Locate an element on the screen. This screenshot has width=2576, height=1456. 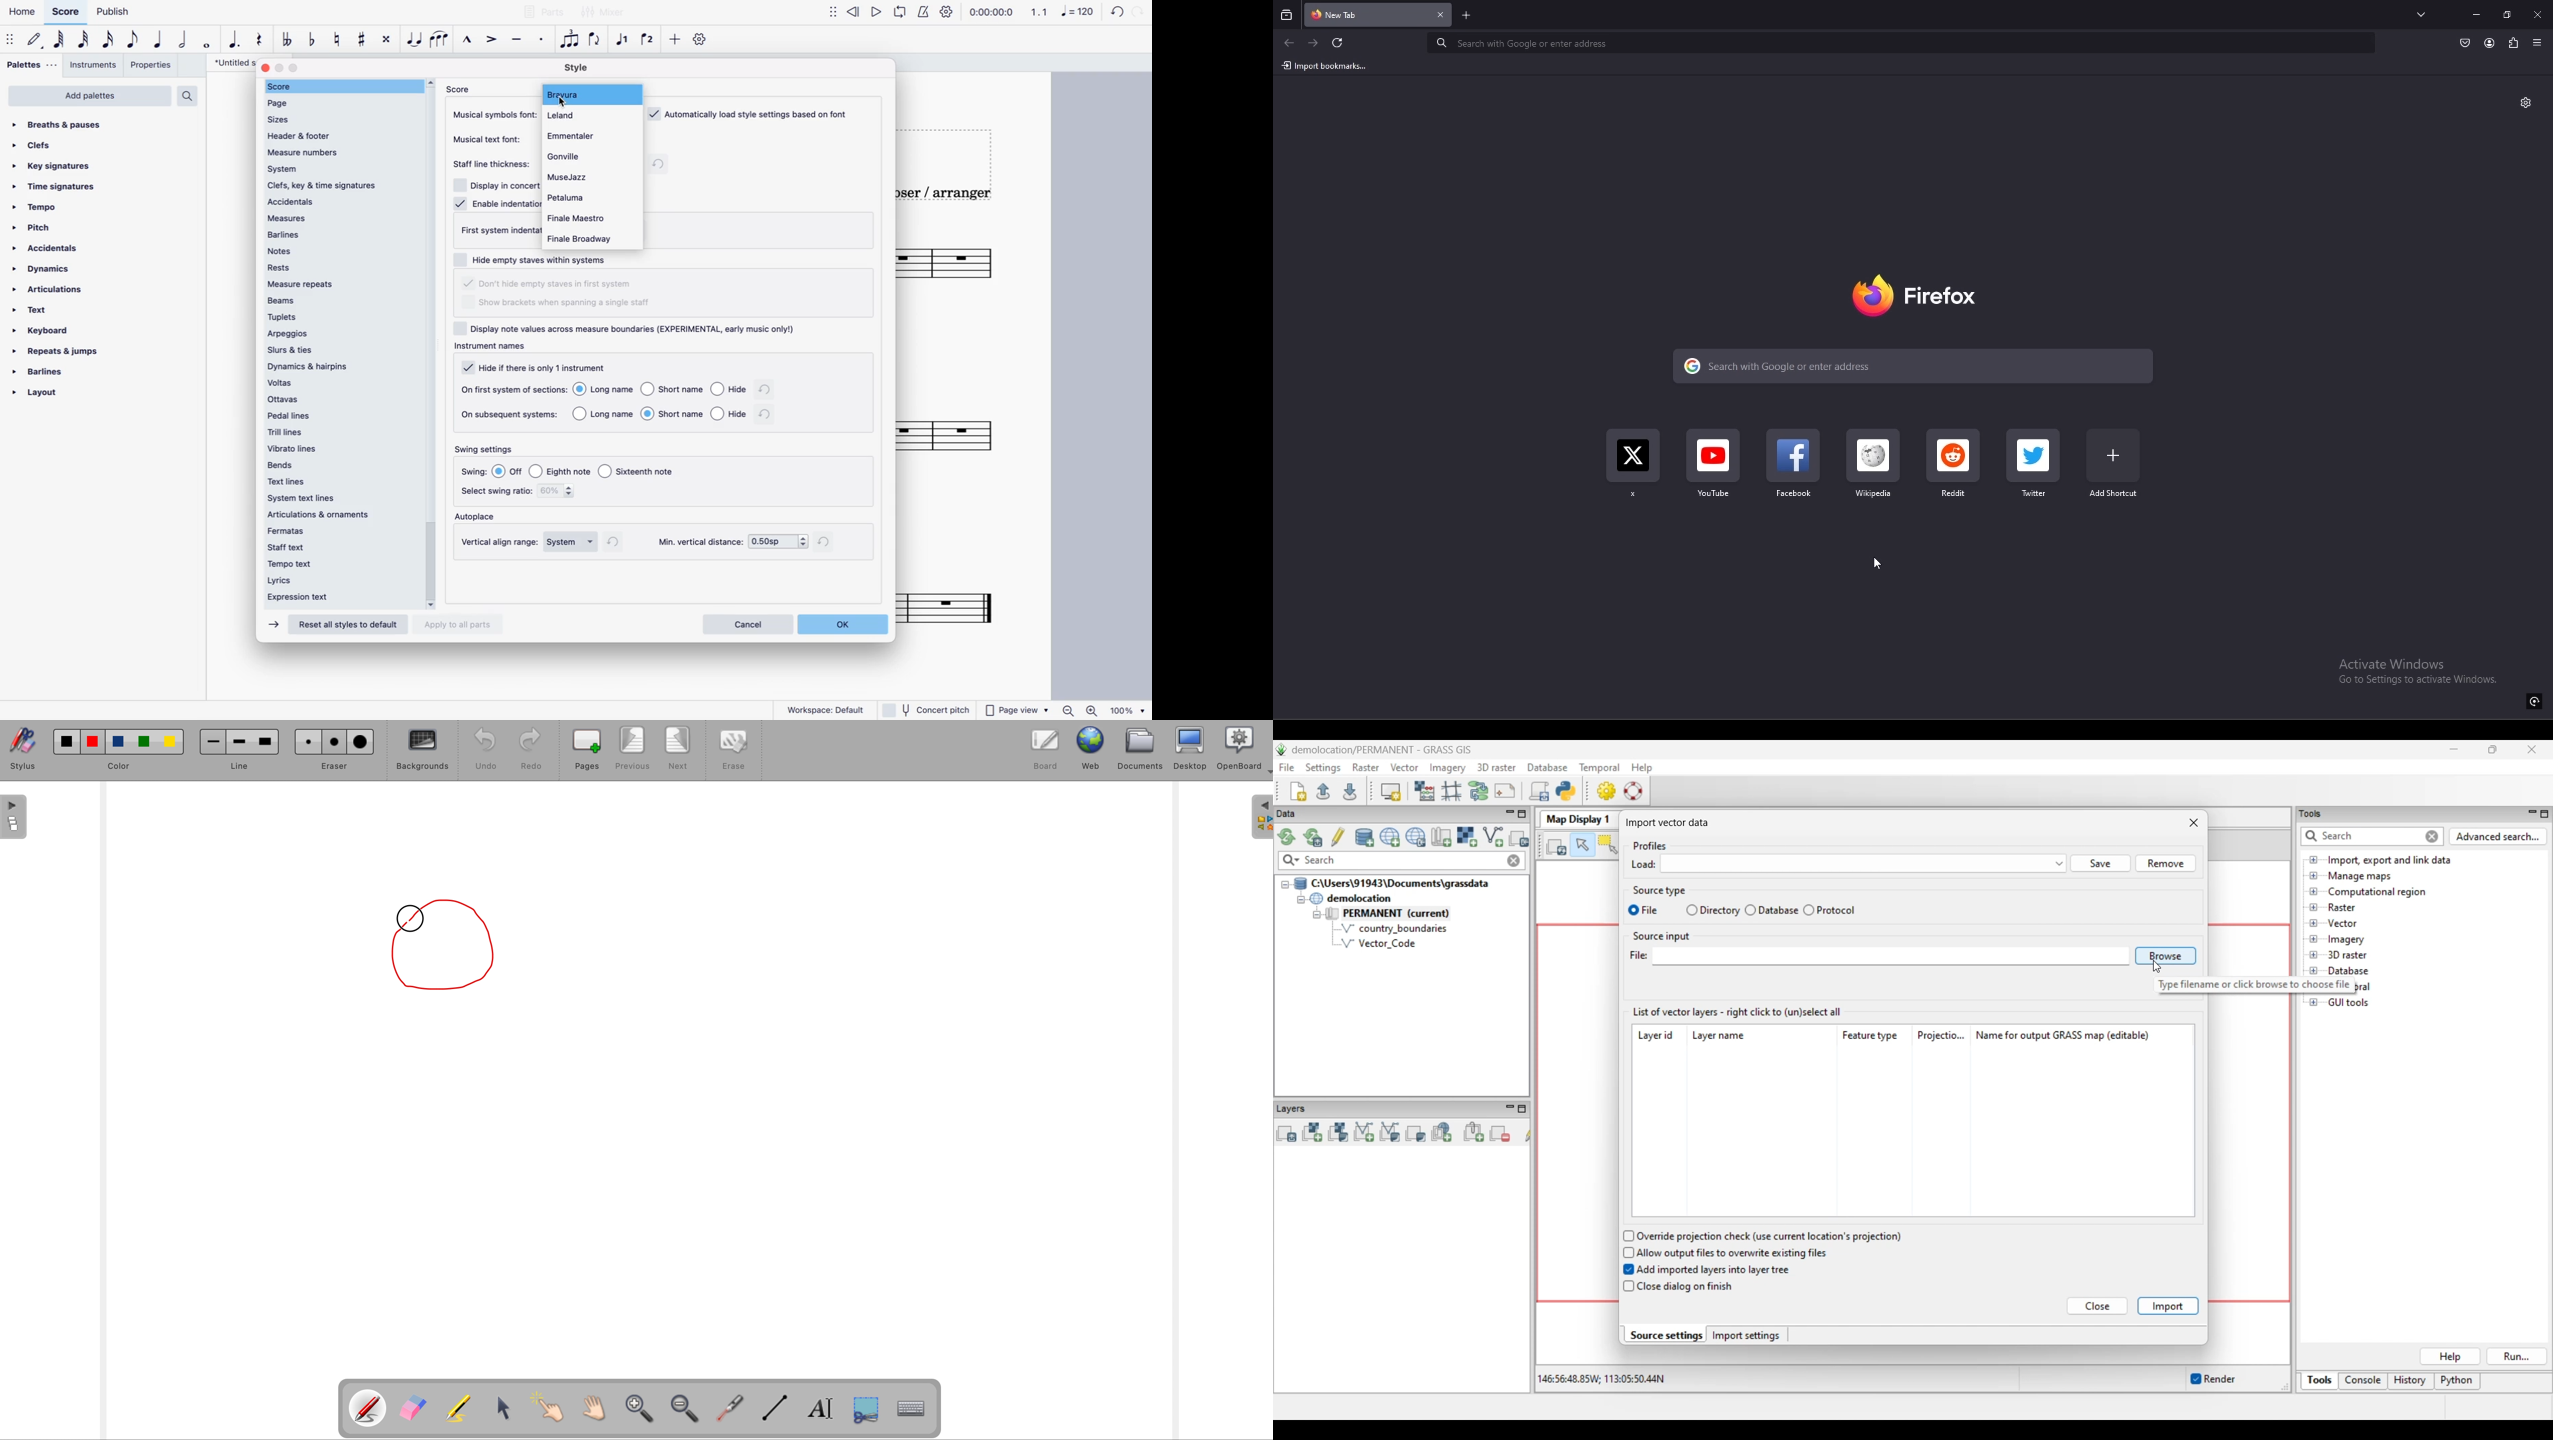
16th note is located at coordinates (110, 43).